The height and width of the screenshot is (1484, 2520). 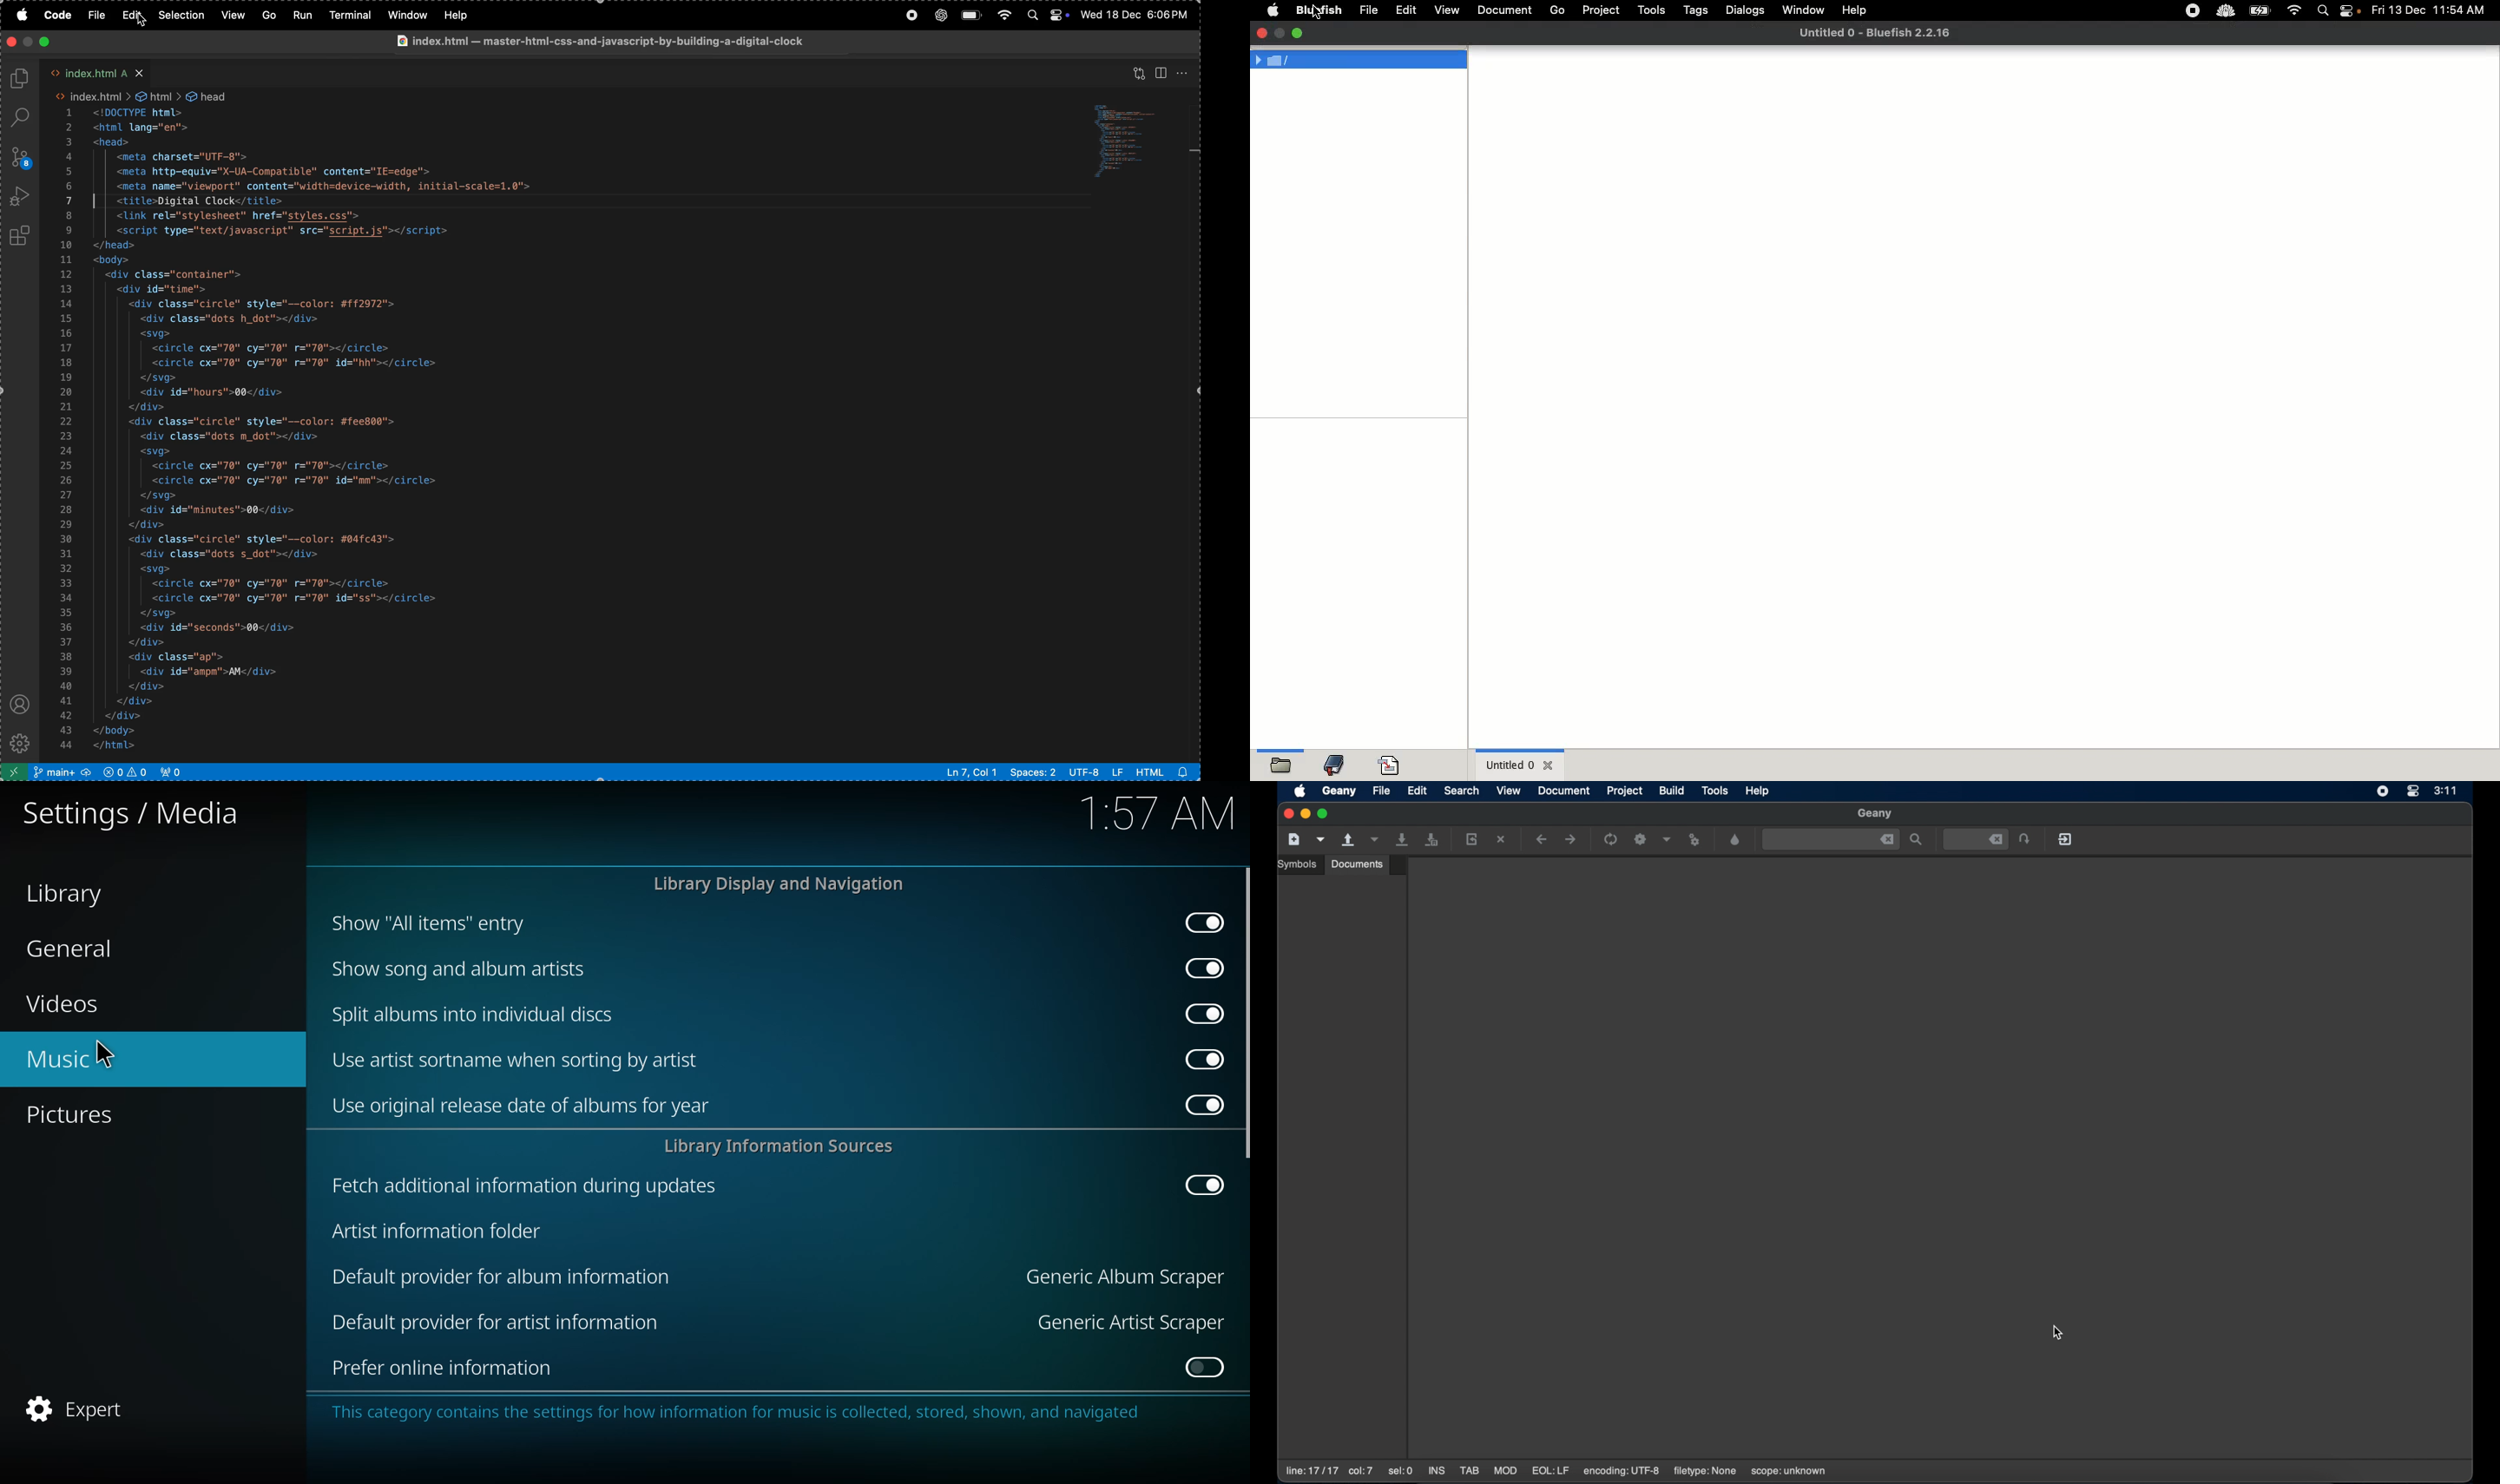 I want to click on index.html > &@ html > & head, so click(x=138, y=95).